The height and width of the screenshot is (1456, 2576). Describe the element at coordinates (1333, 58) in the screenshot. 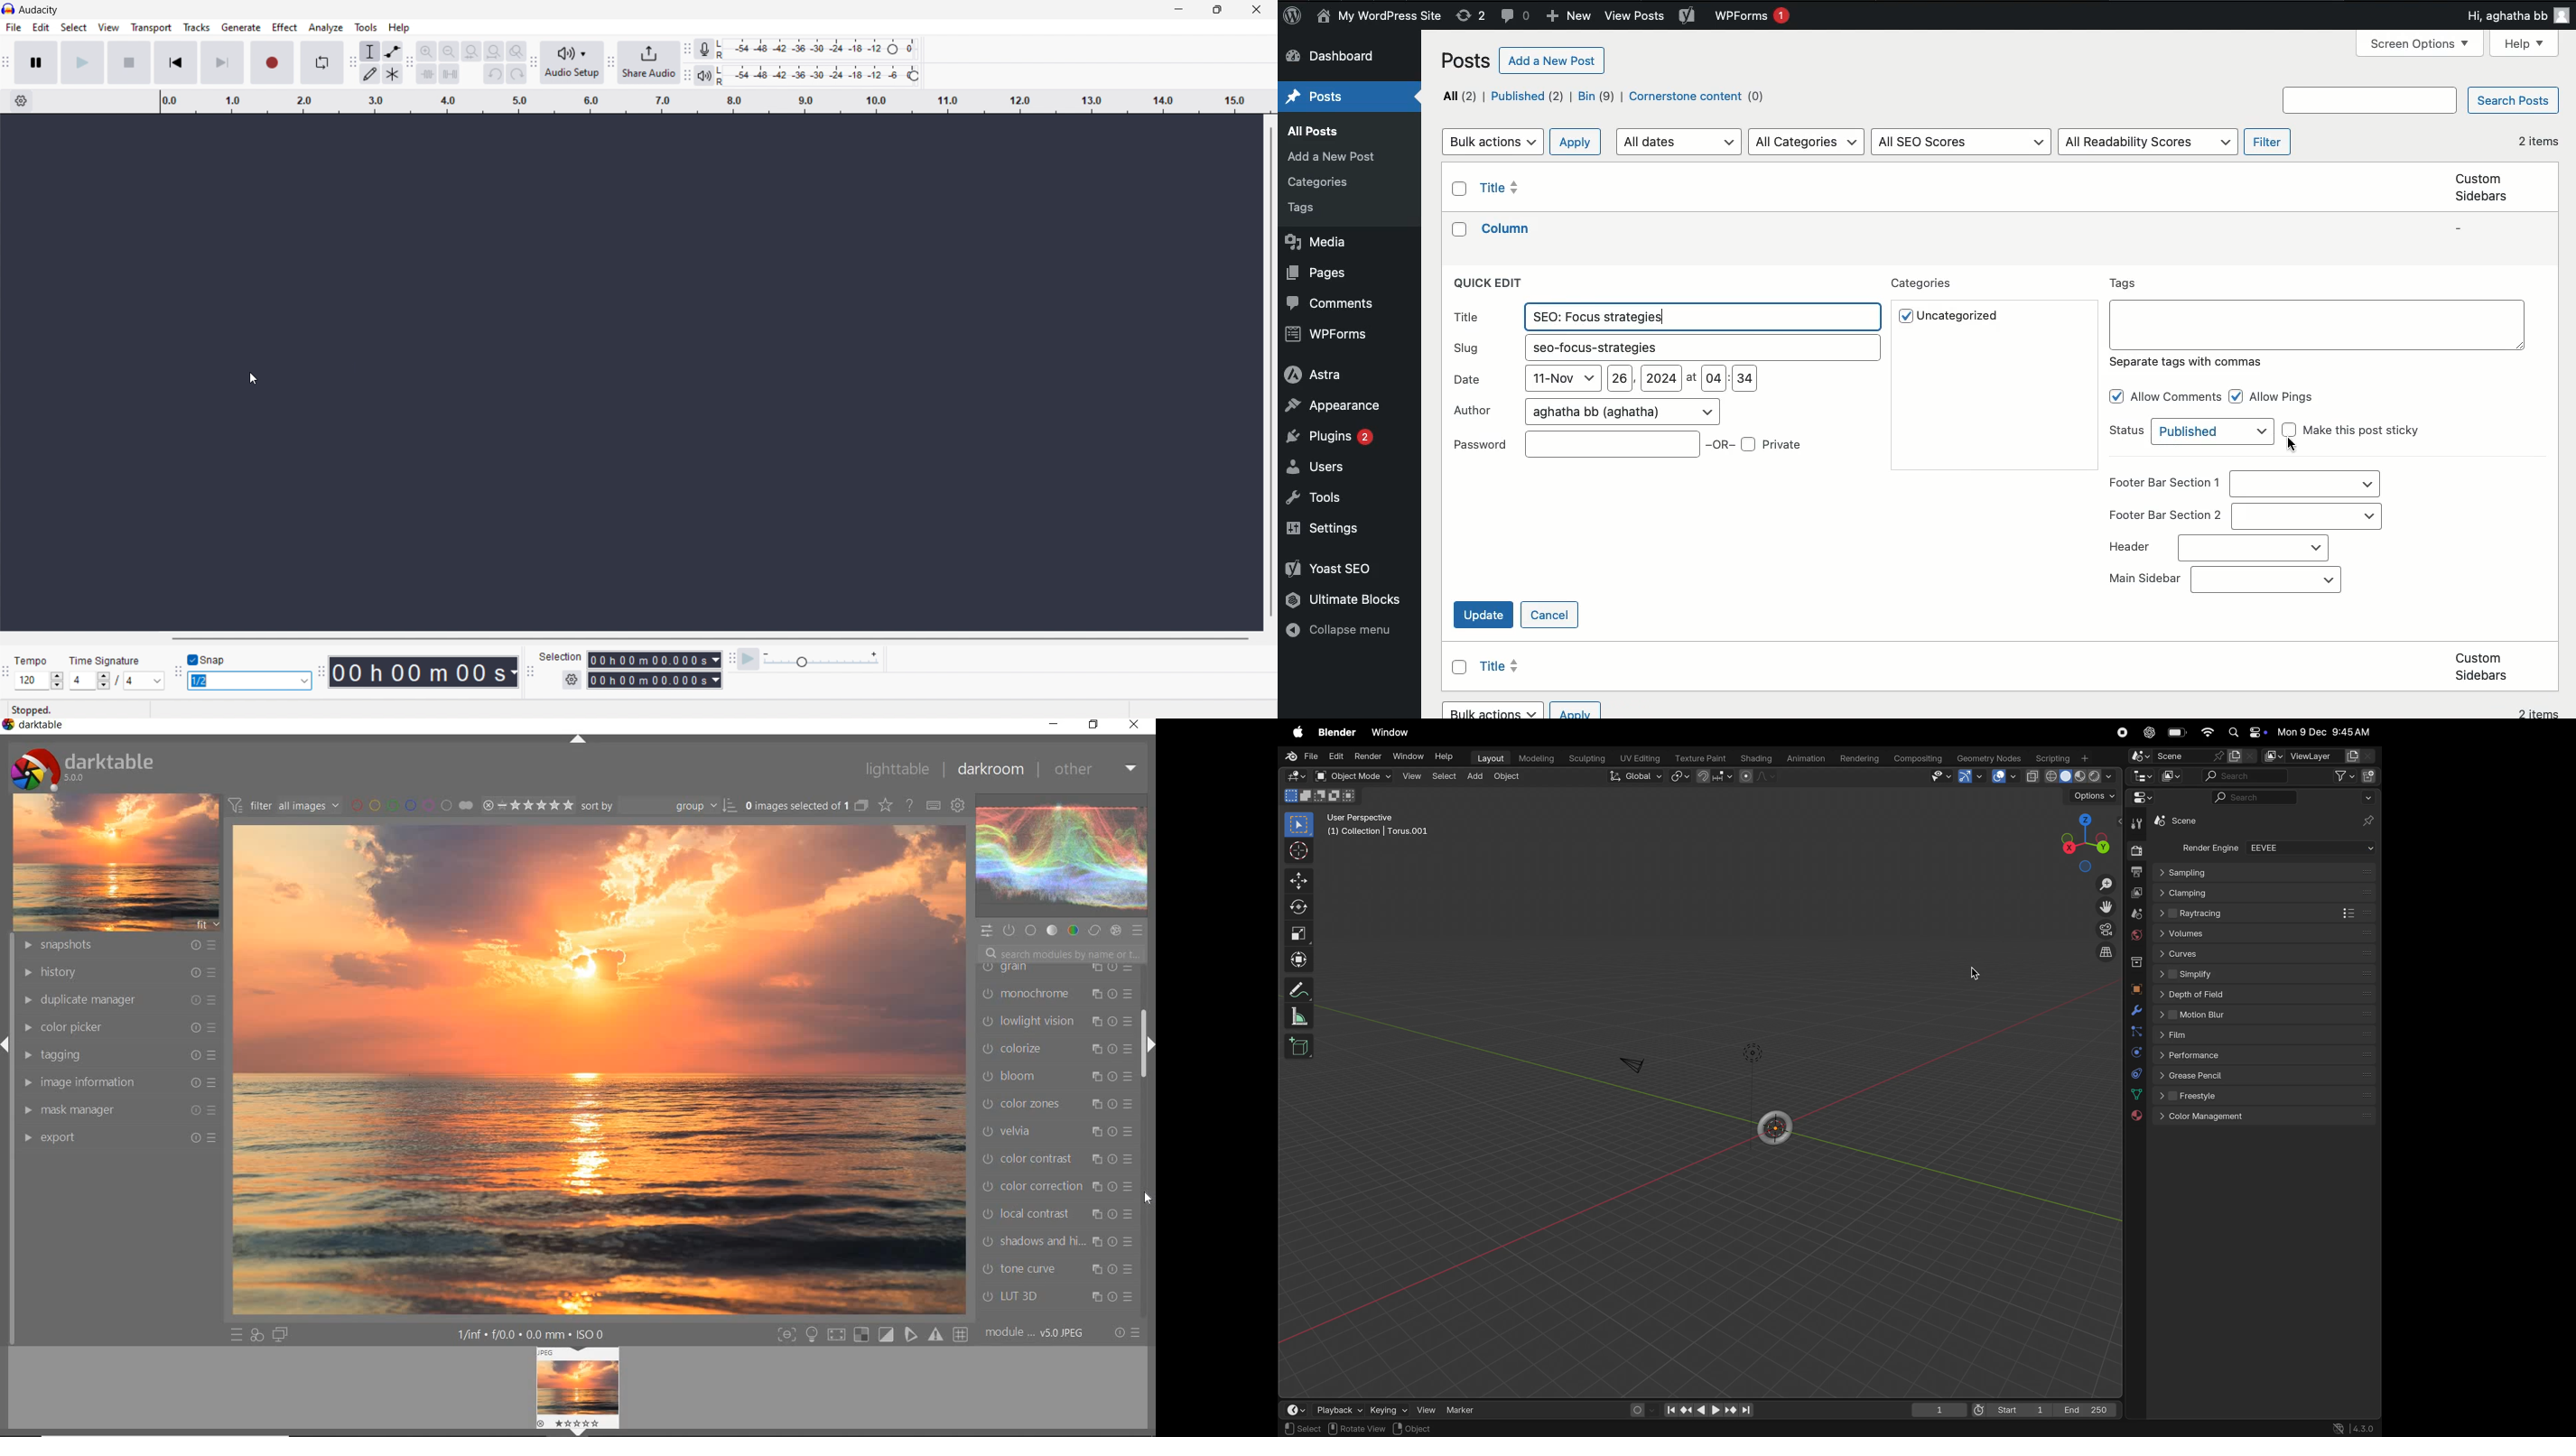

I see `Dashboard` at that location.